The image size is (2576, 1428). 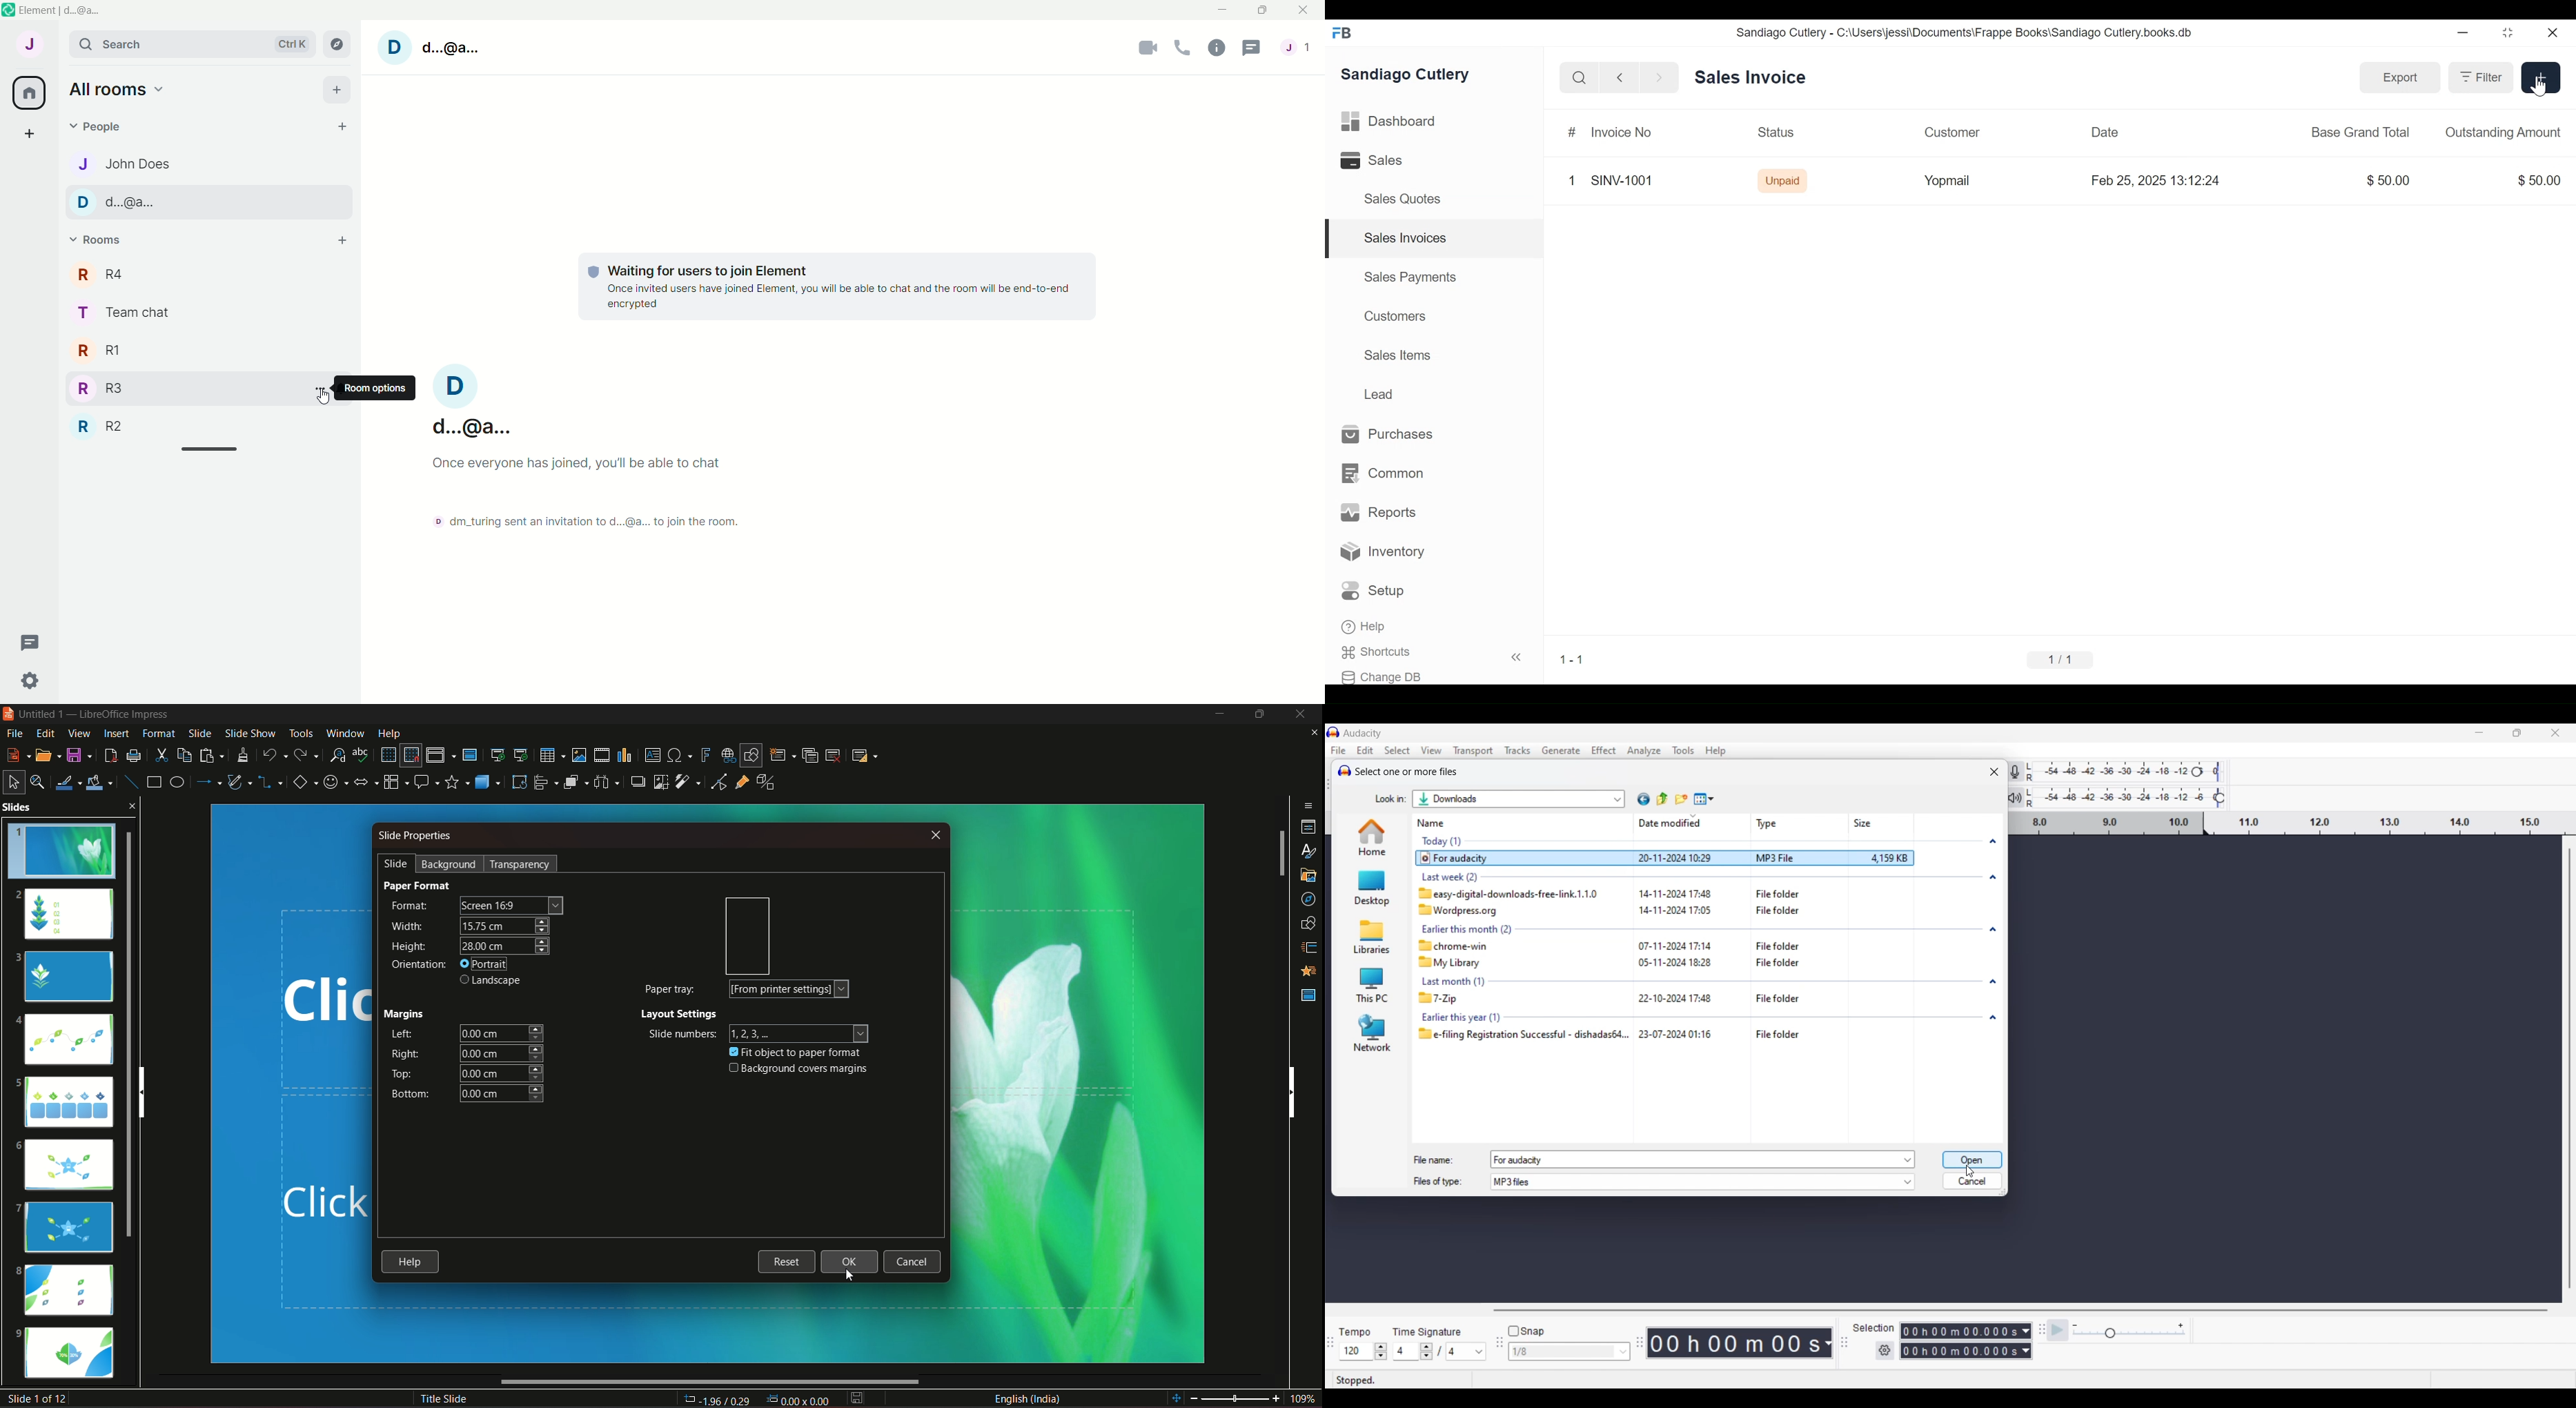 I want to click on Libraries folder, so click(x=1370, y=936).